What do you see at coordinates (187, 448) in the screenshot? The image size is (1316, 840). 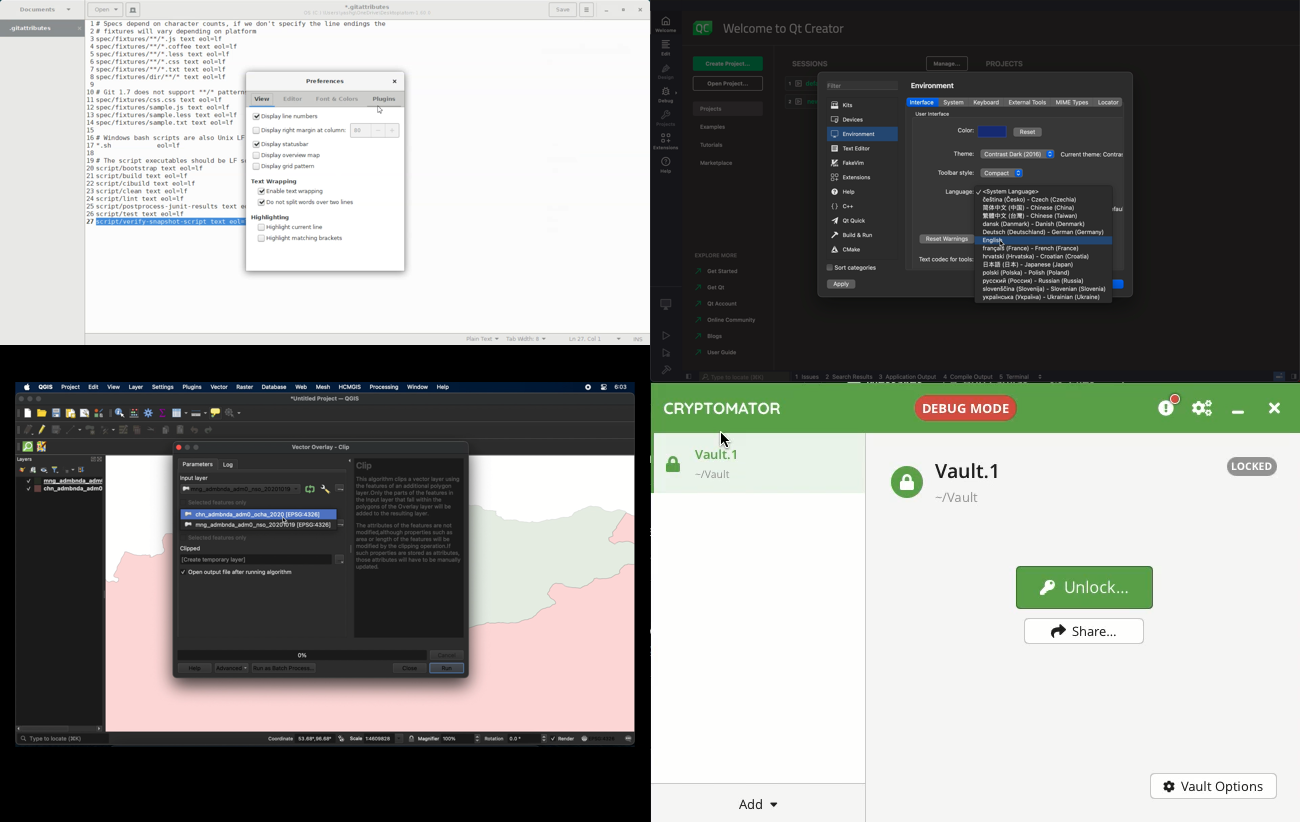 I see `inactive minimize button` at bounding box center [187, 448].